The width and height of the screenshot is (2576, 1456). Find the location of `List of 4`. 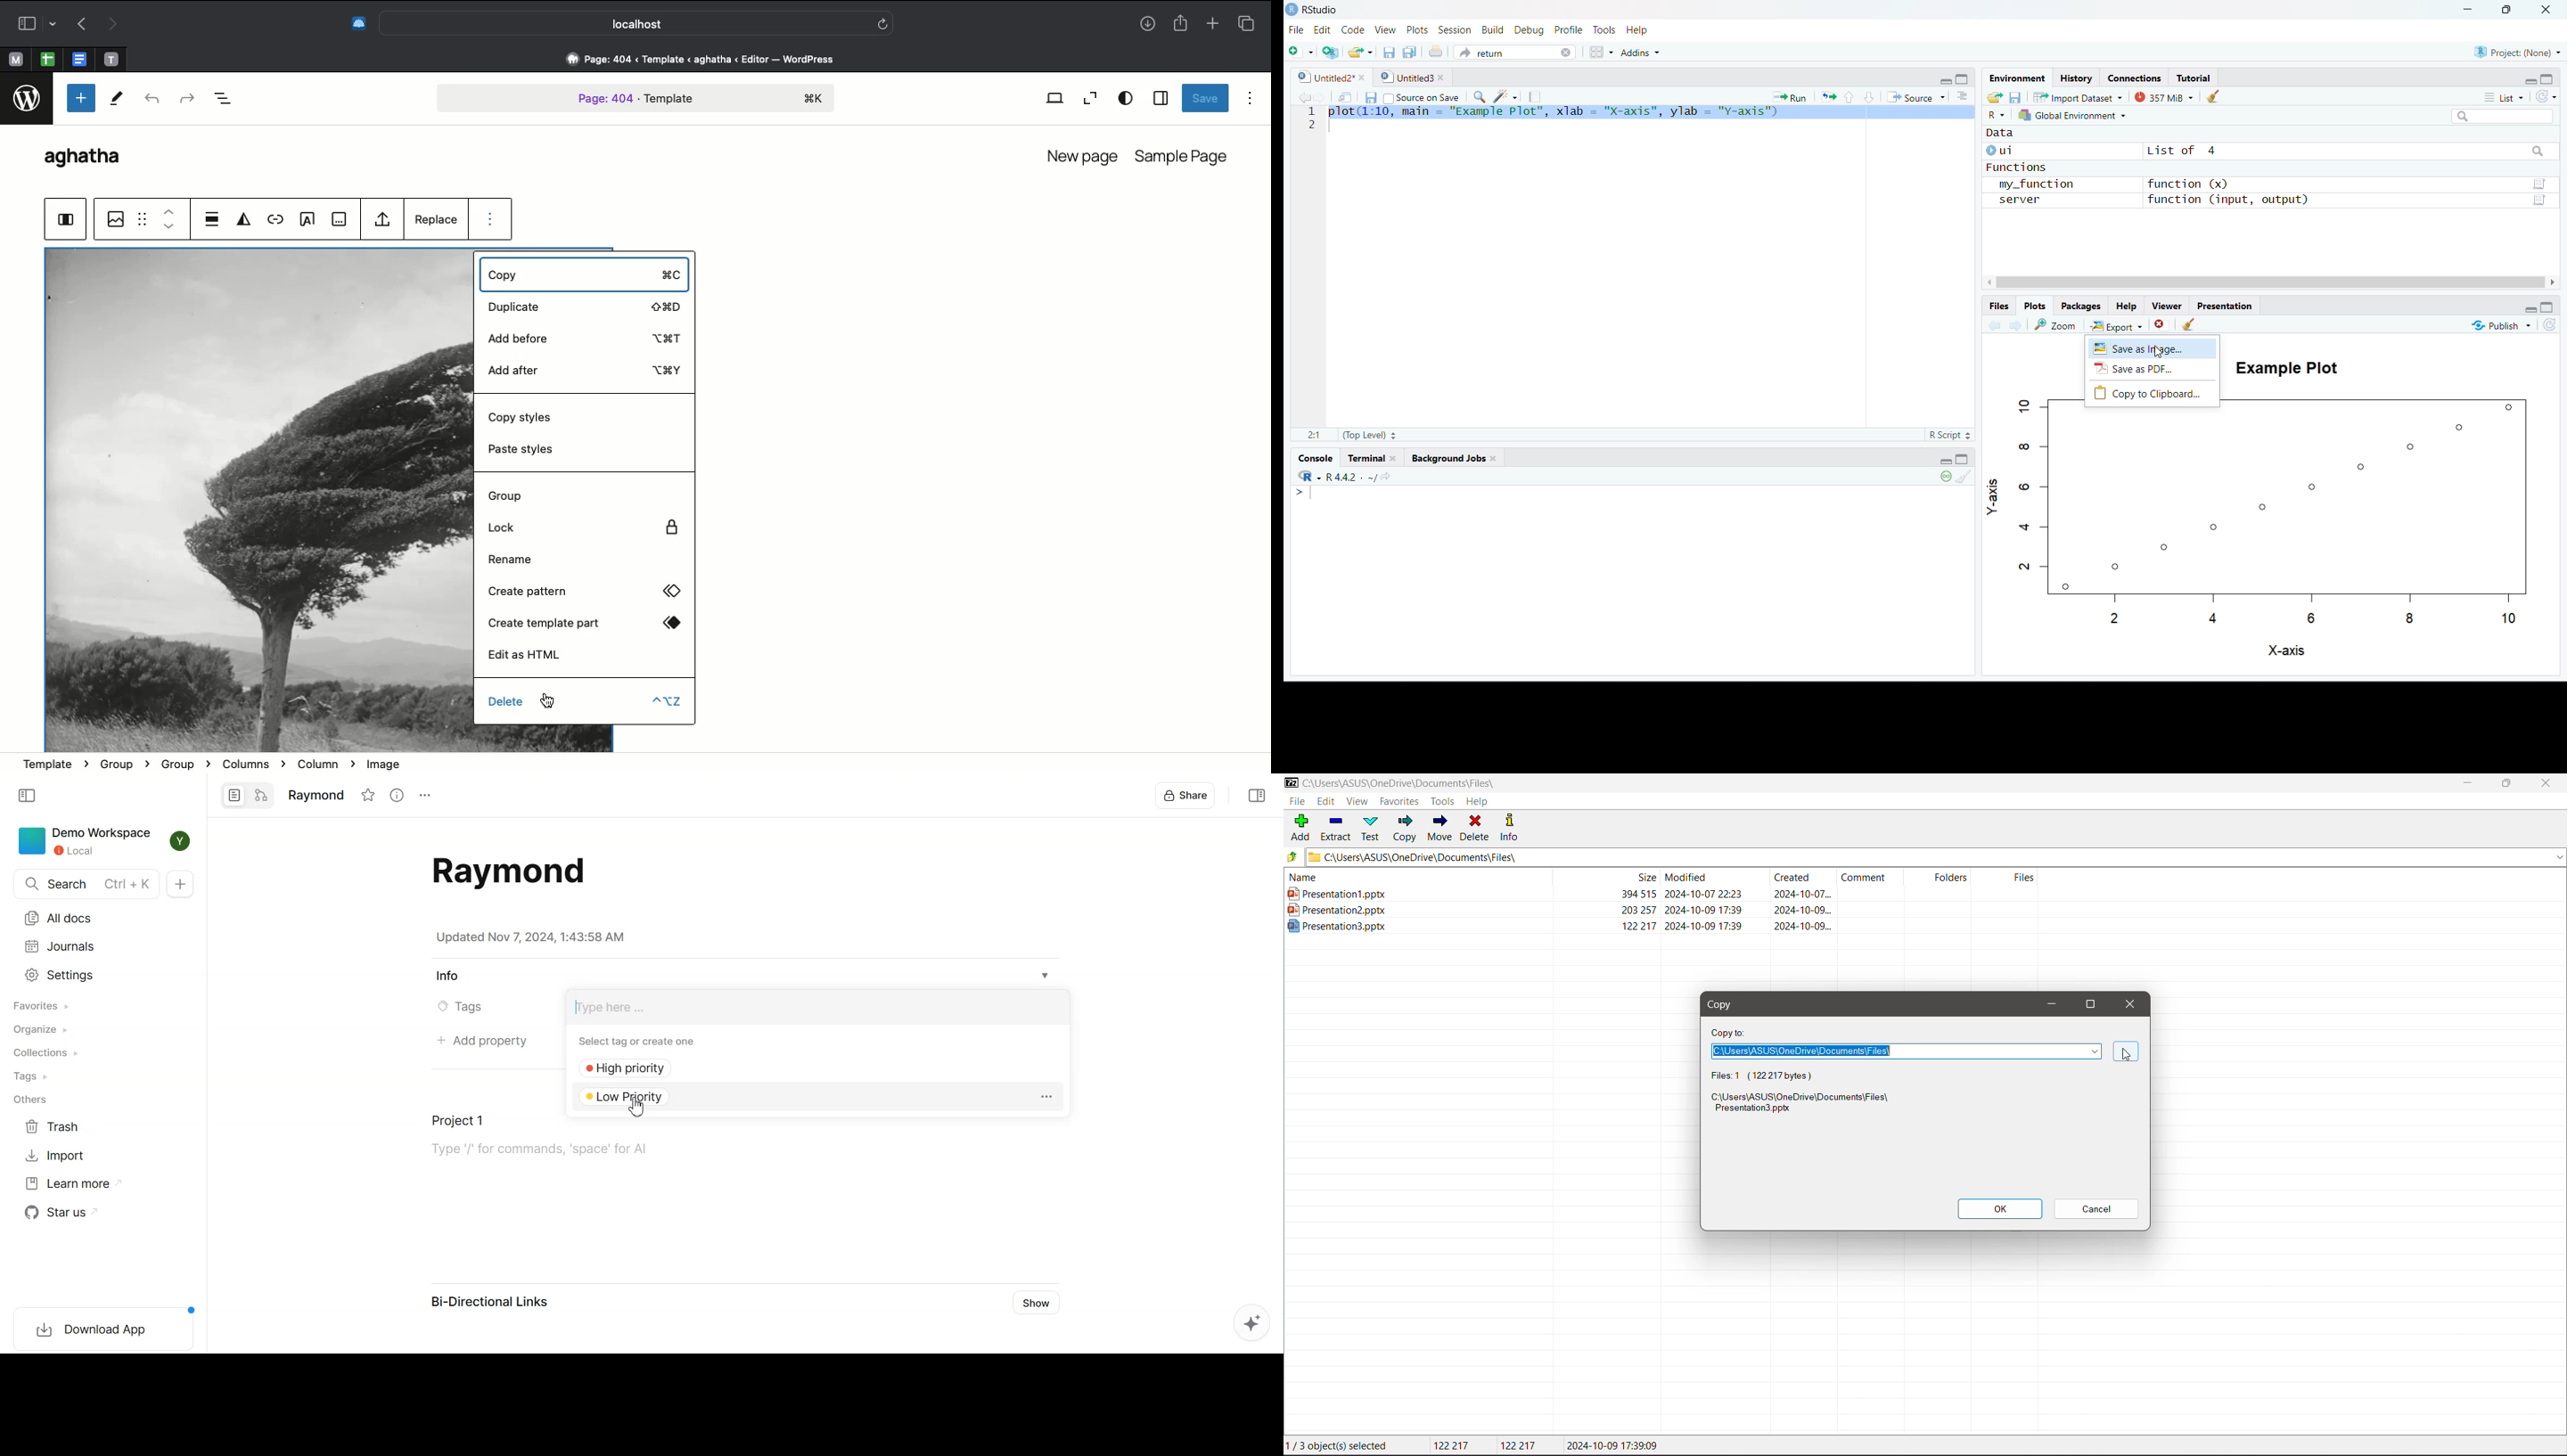

List of 4 is located at coordinates (2178, 151).